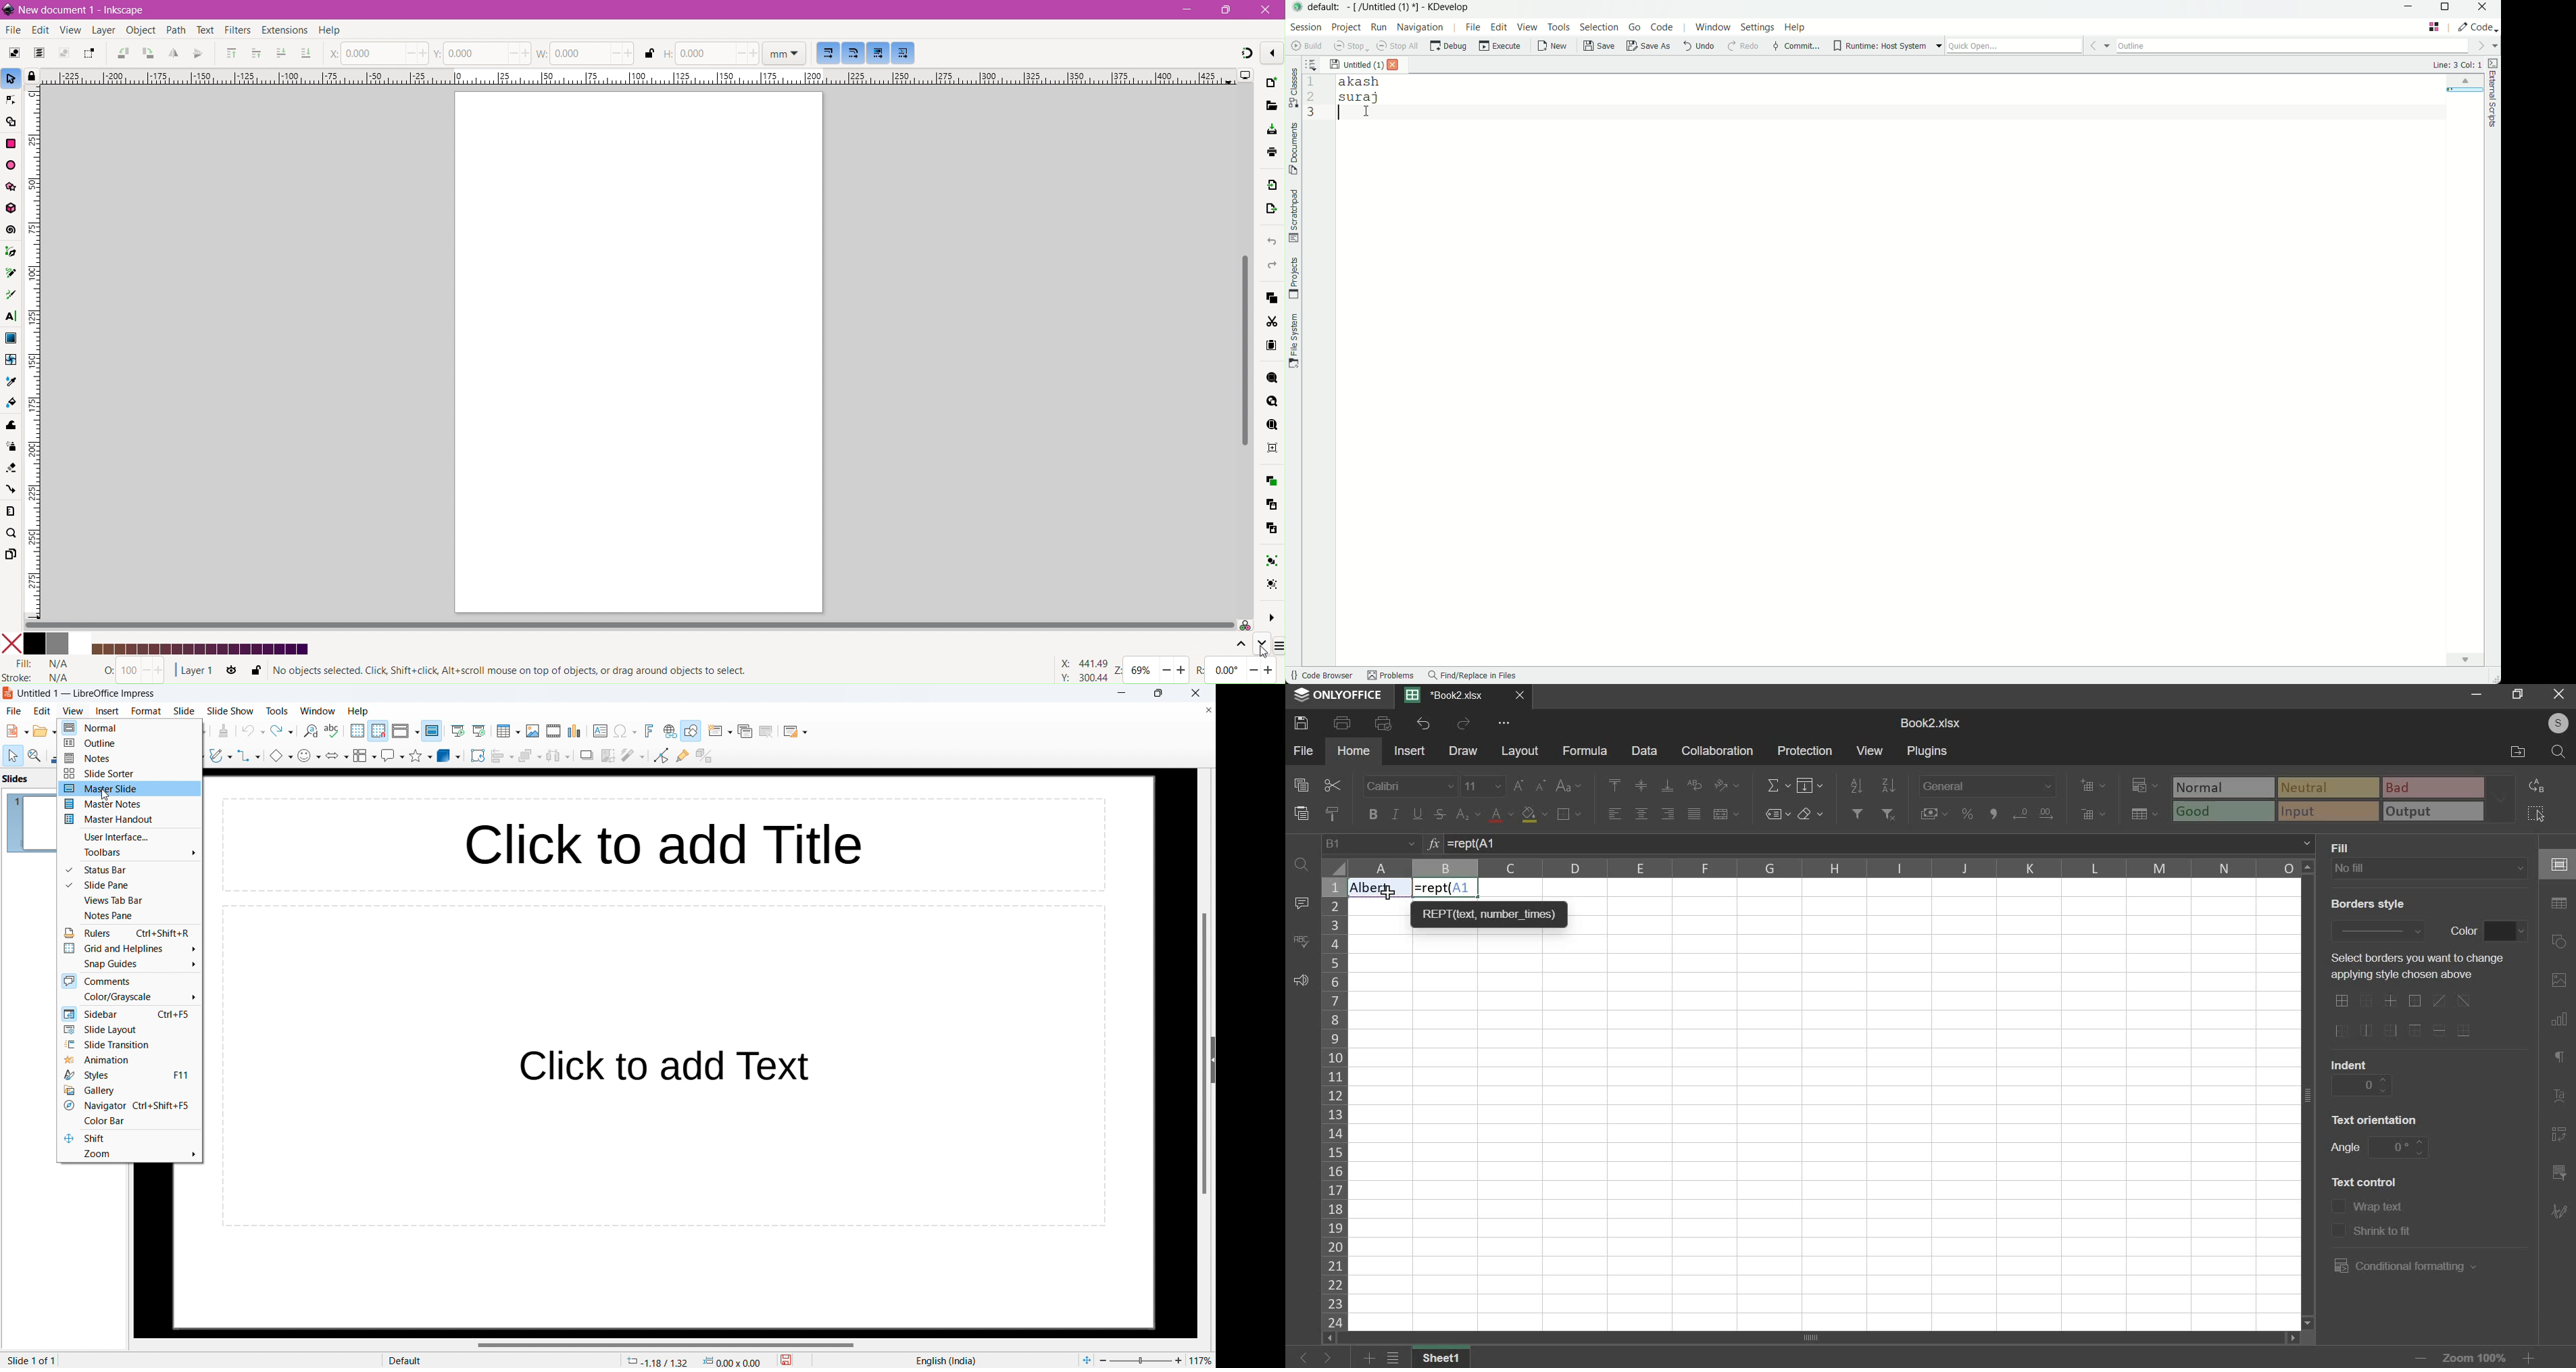  I want to click on Zoom percent, so click(1141, 1360).